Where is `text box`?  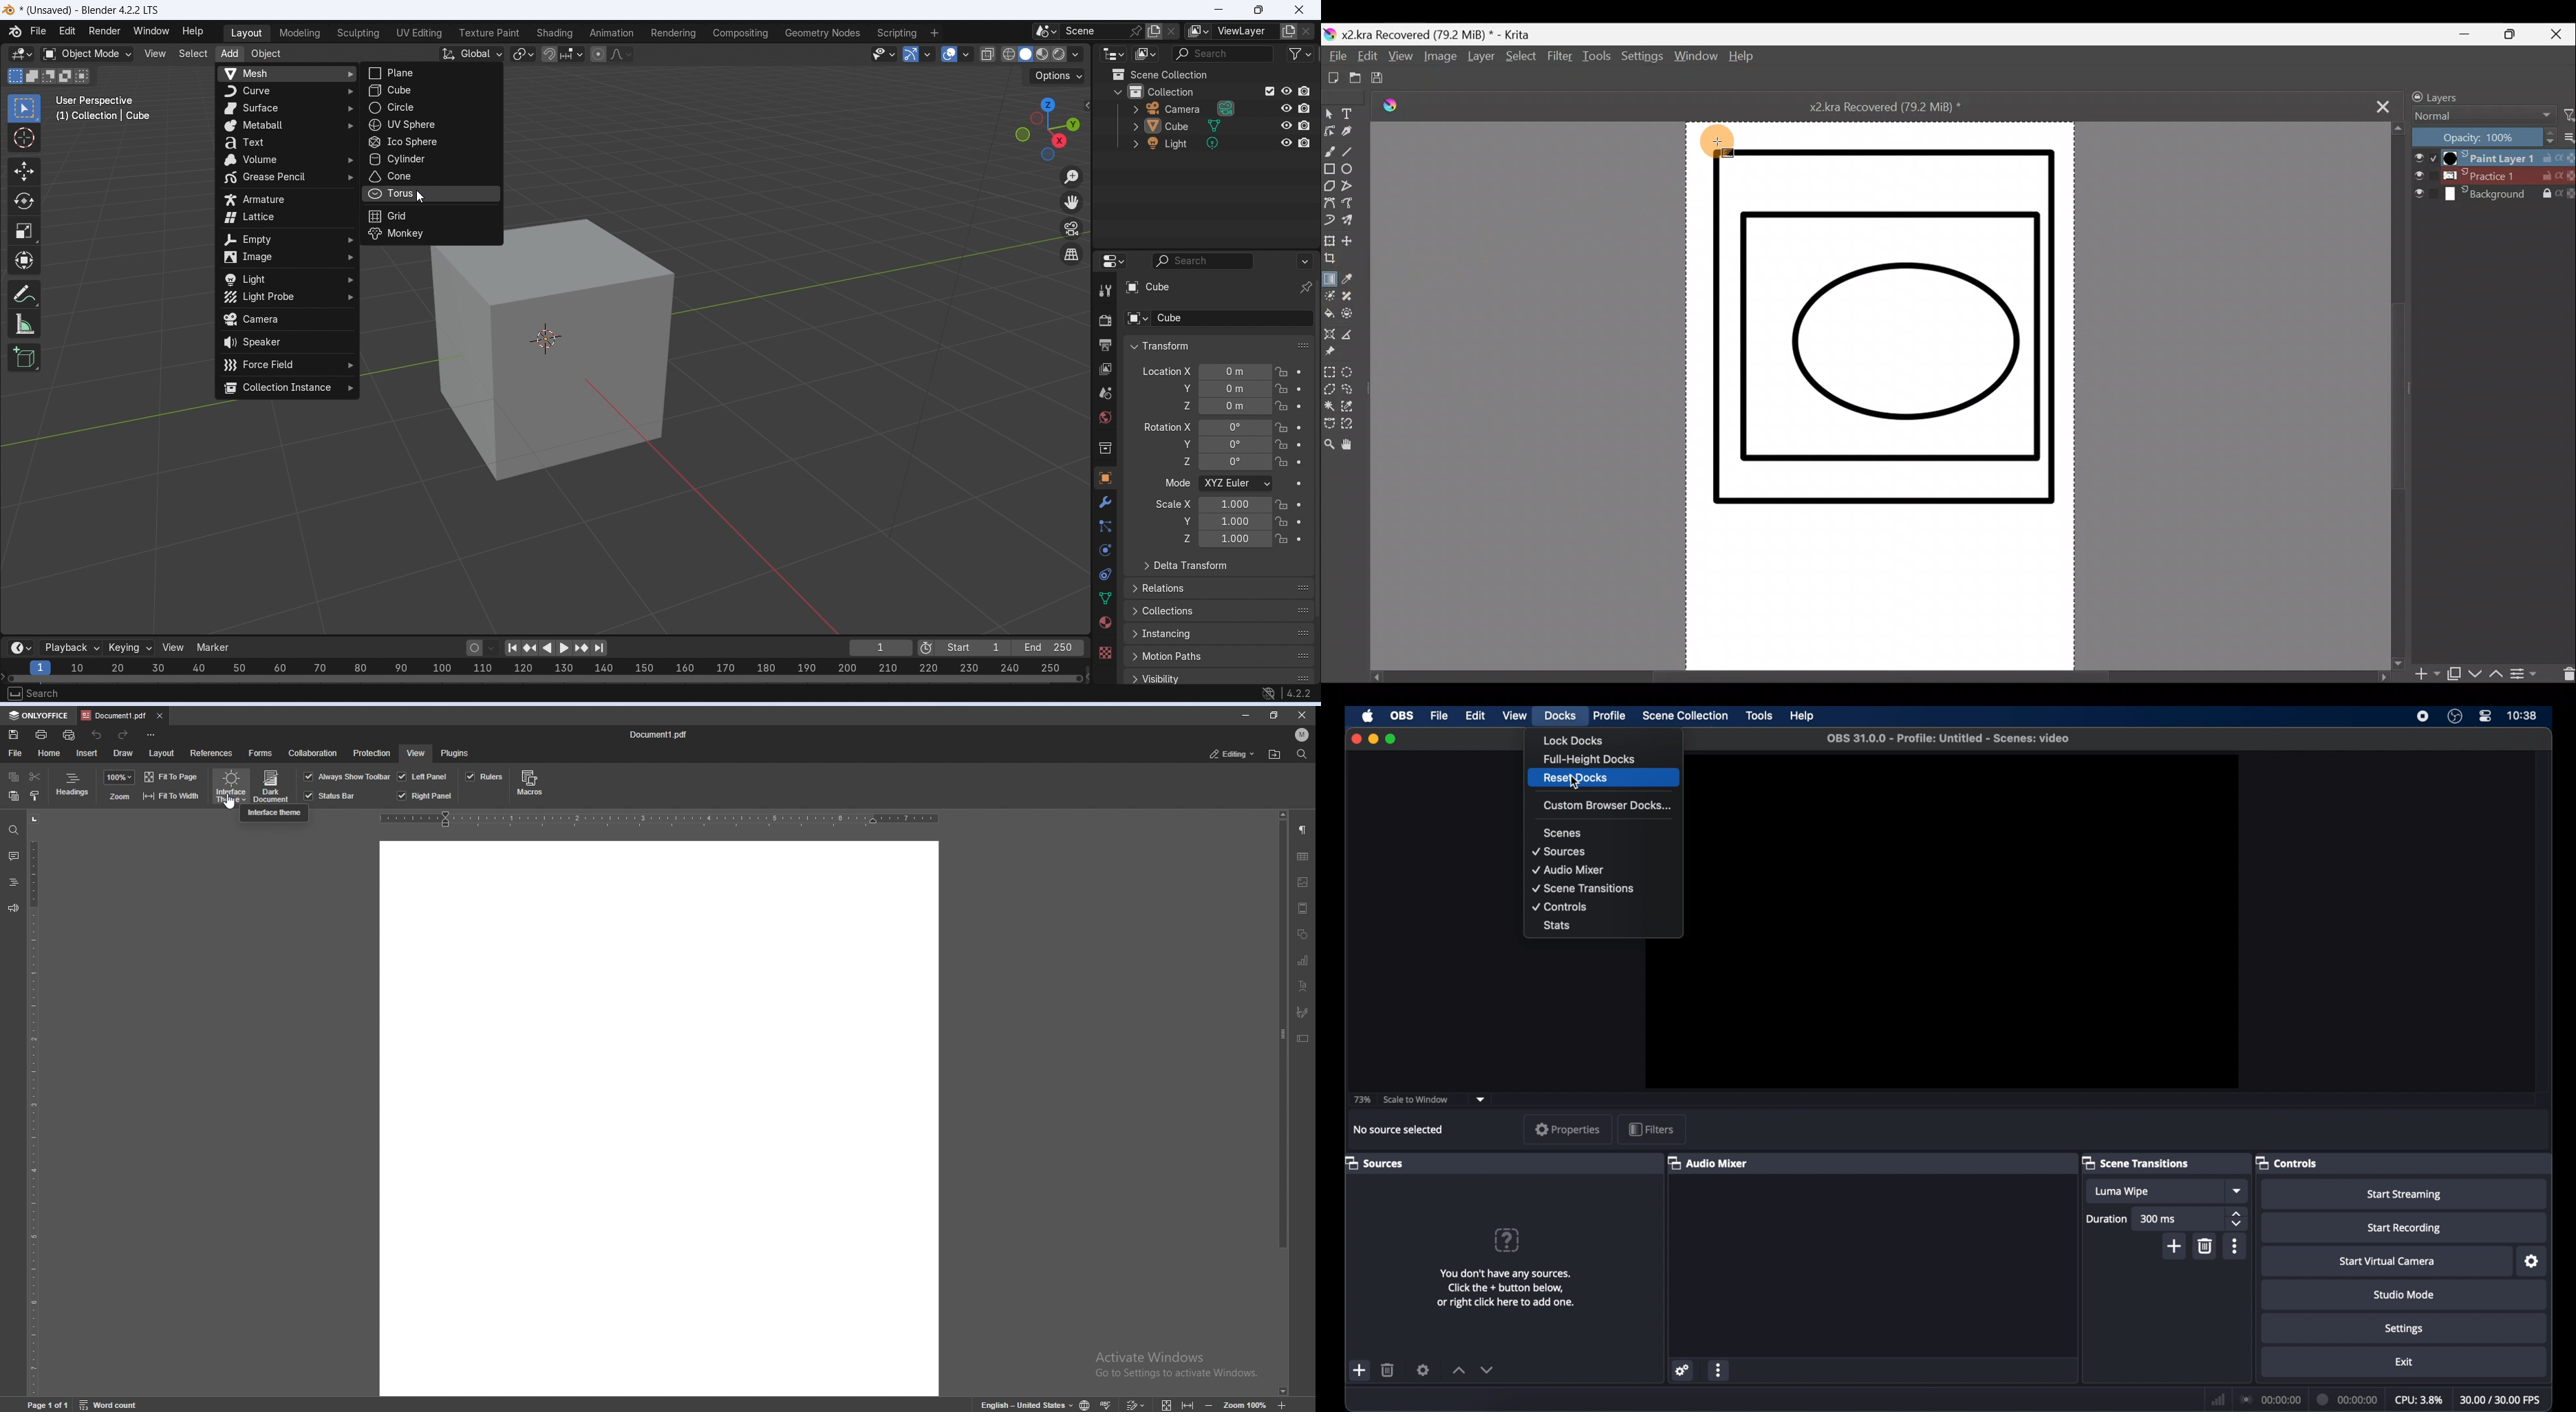 text box is located at coordinates (1304, 1040).